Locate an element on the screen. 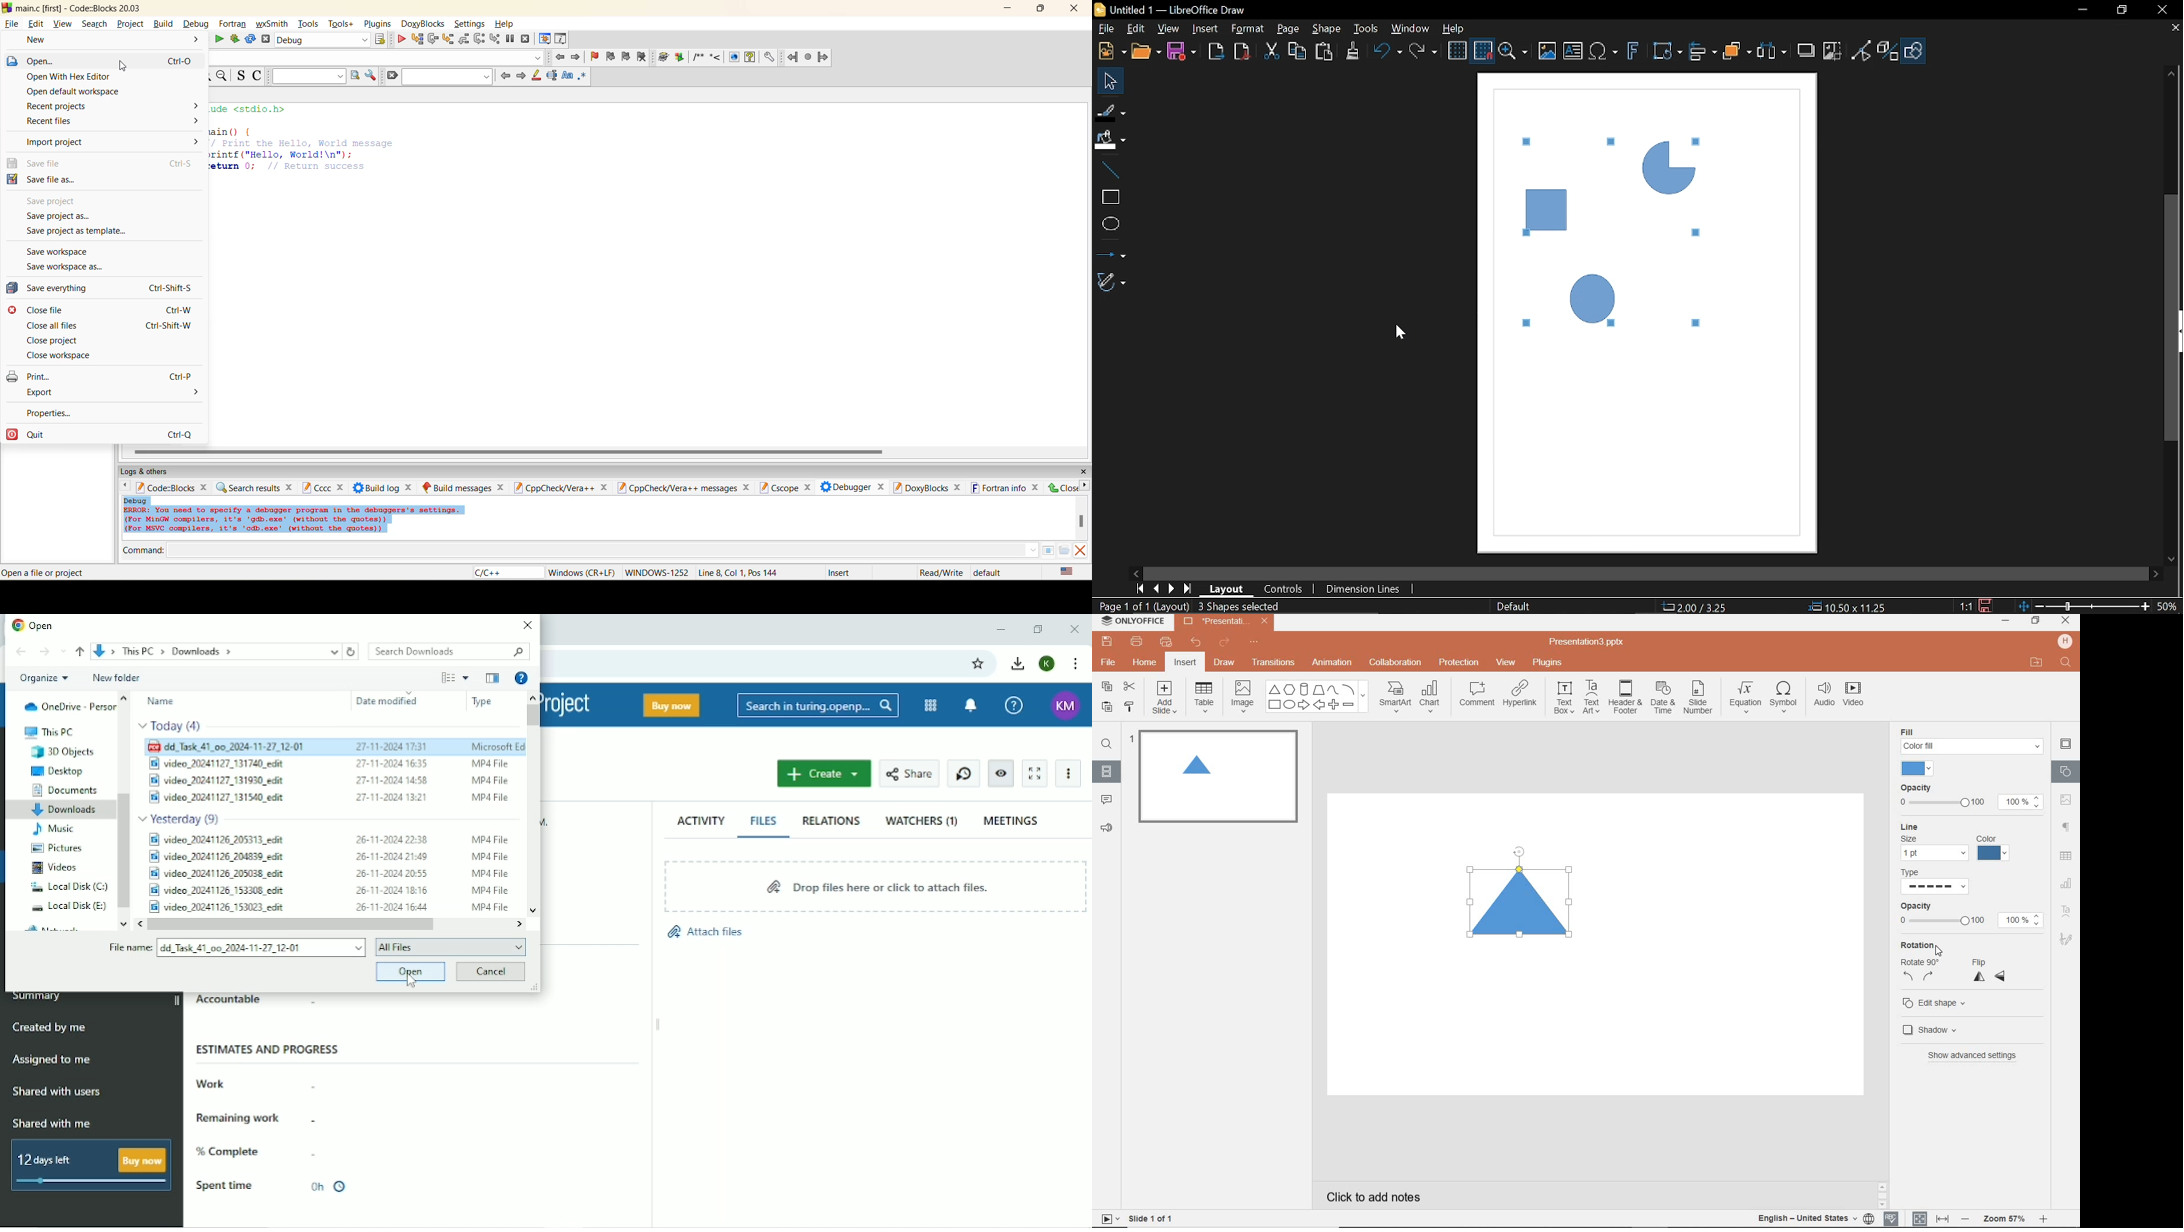  SCROLLBAR is located at coordinates (2044, 1197).